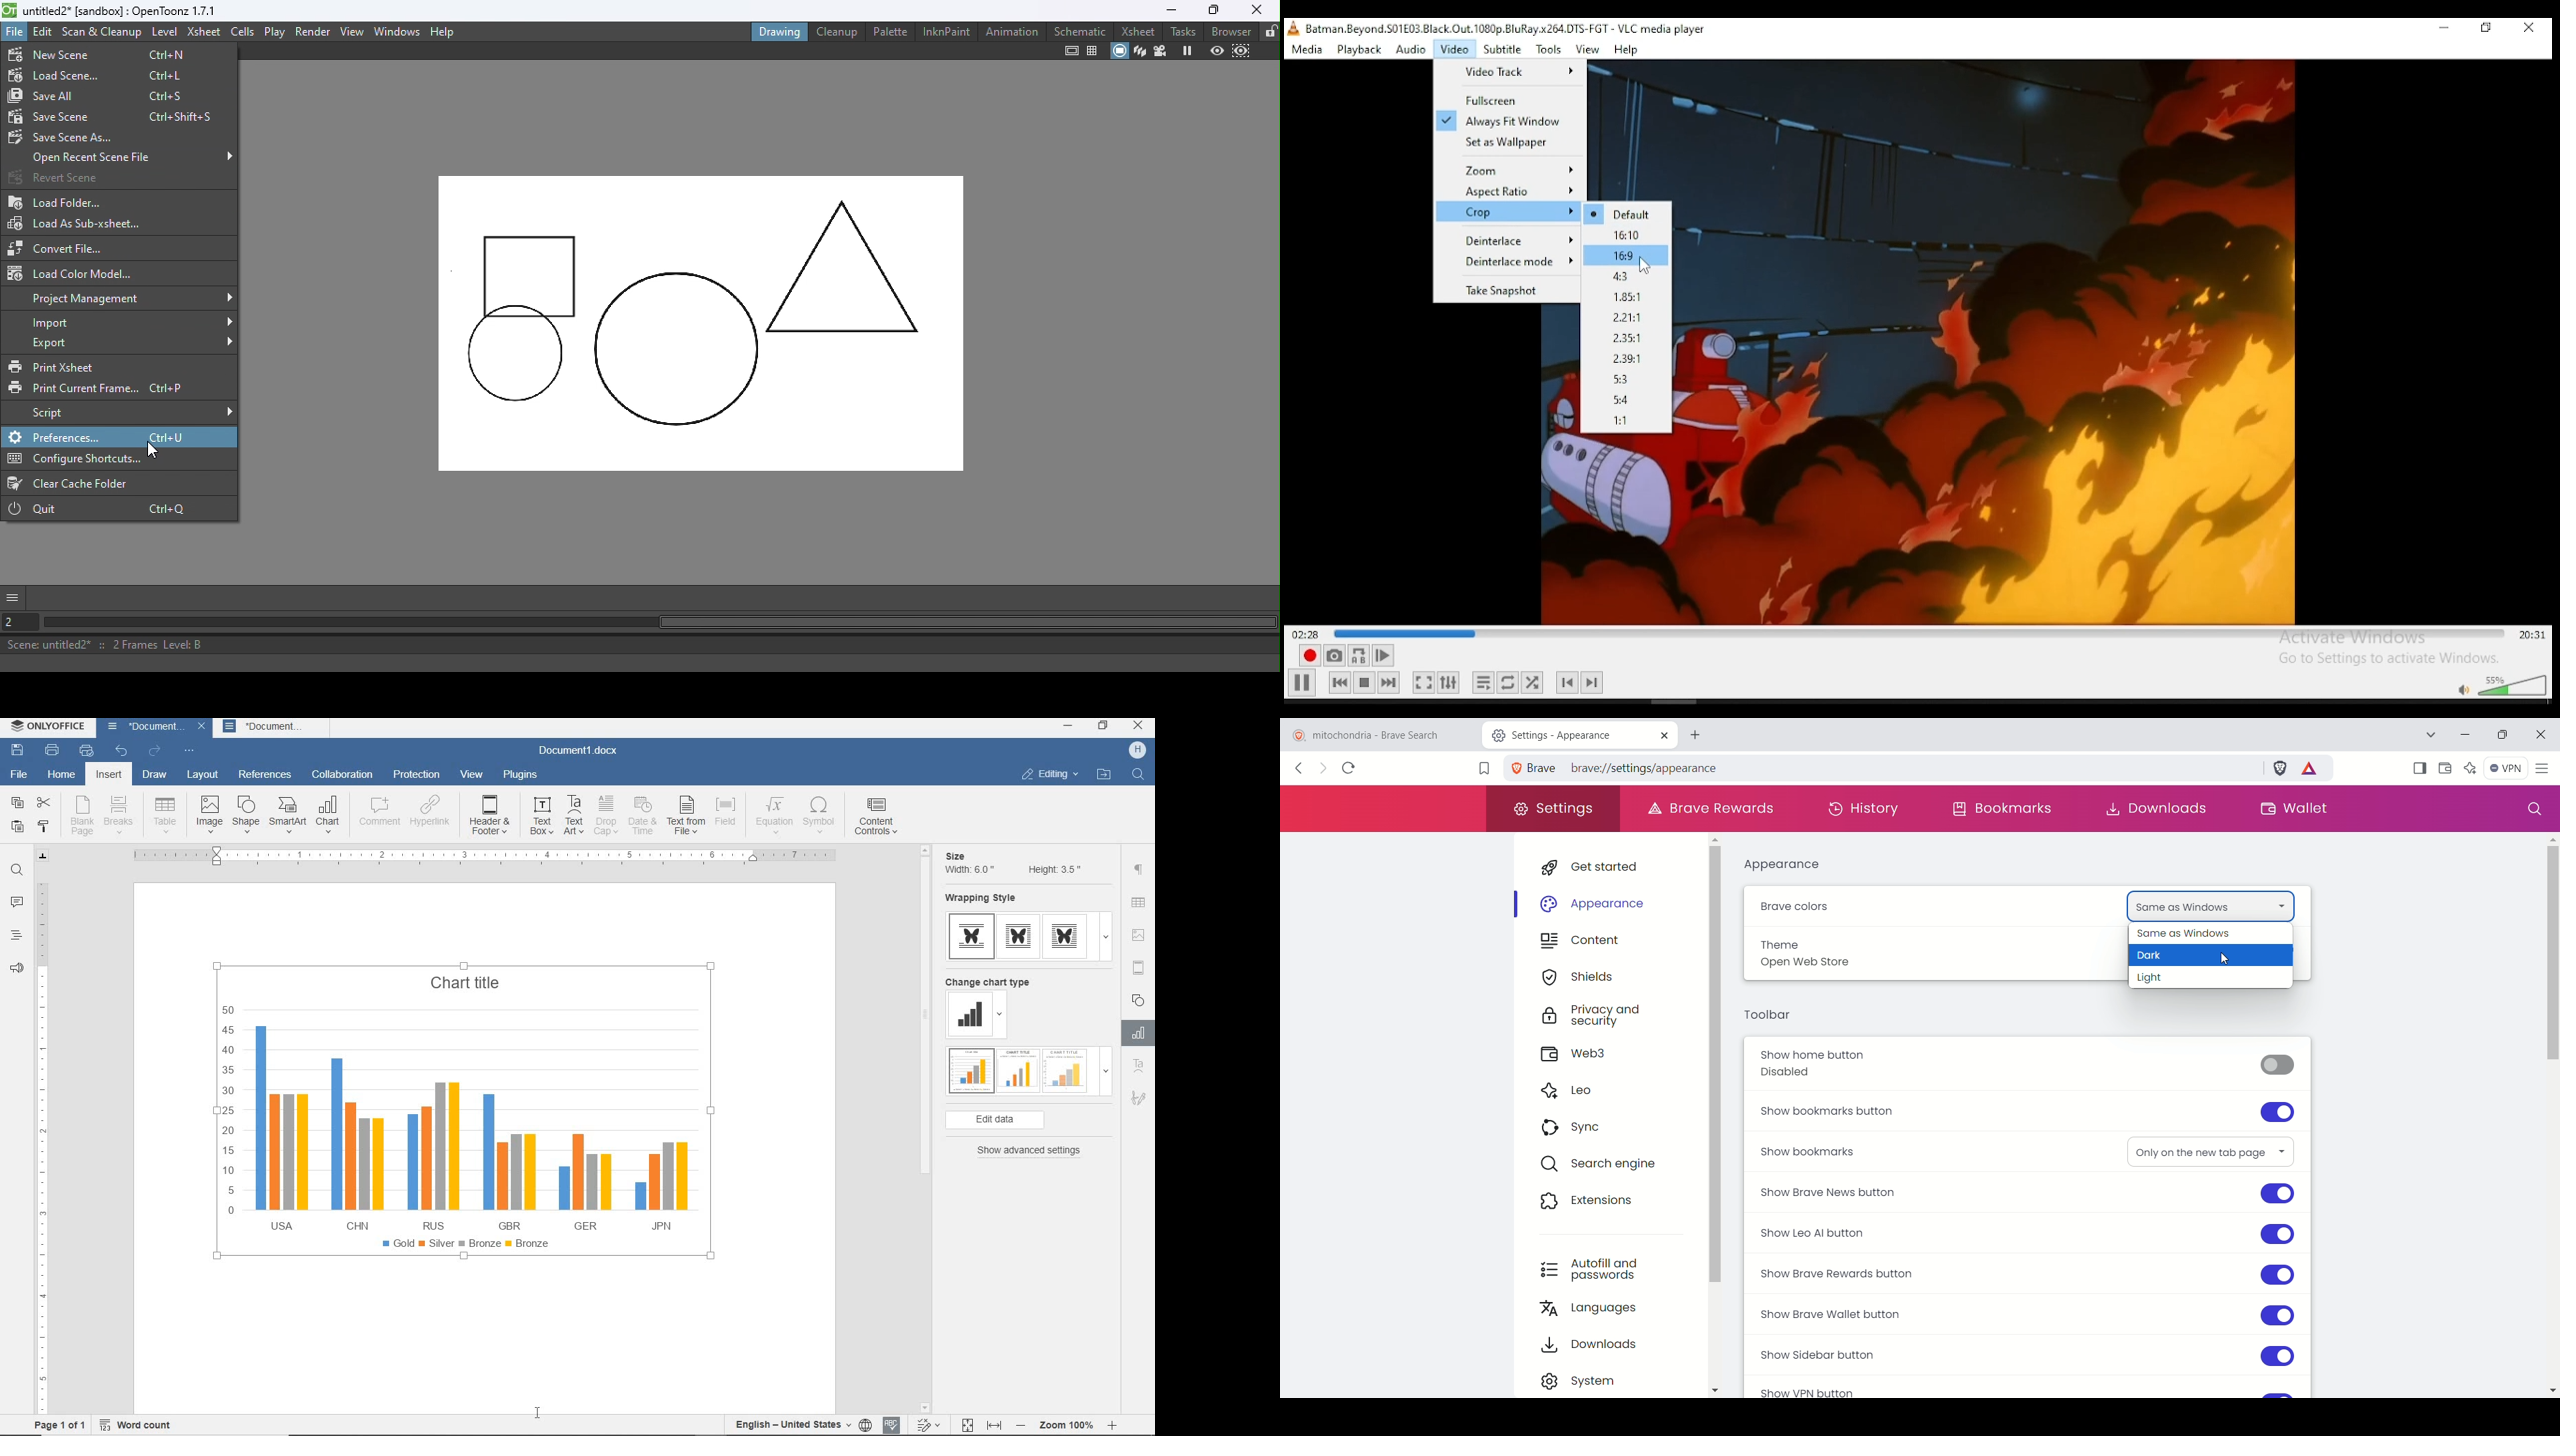  What do you see at coordinates (1104, 727) in the screenshot?
I see `restore down` at bounding box center [1104, 727].